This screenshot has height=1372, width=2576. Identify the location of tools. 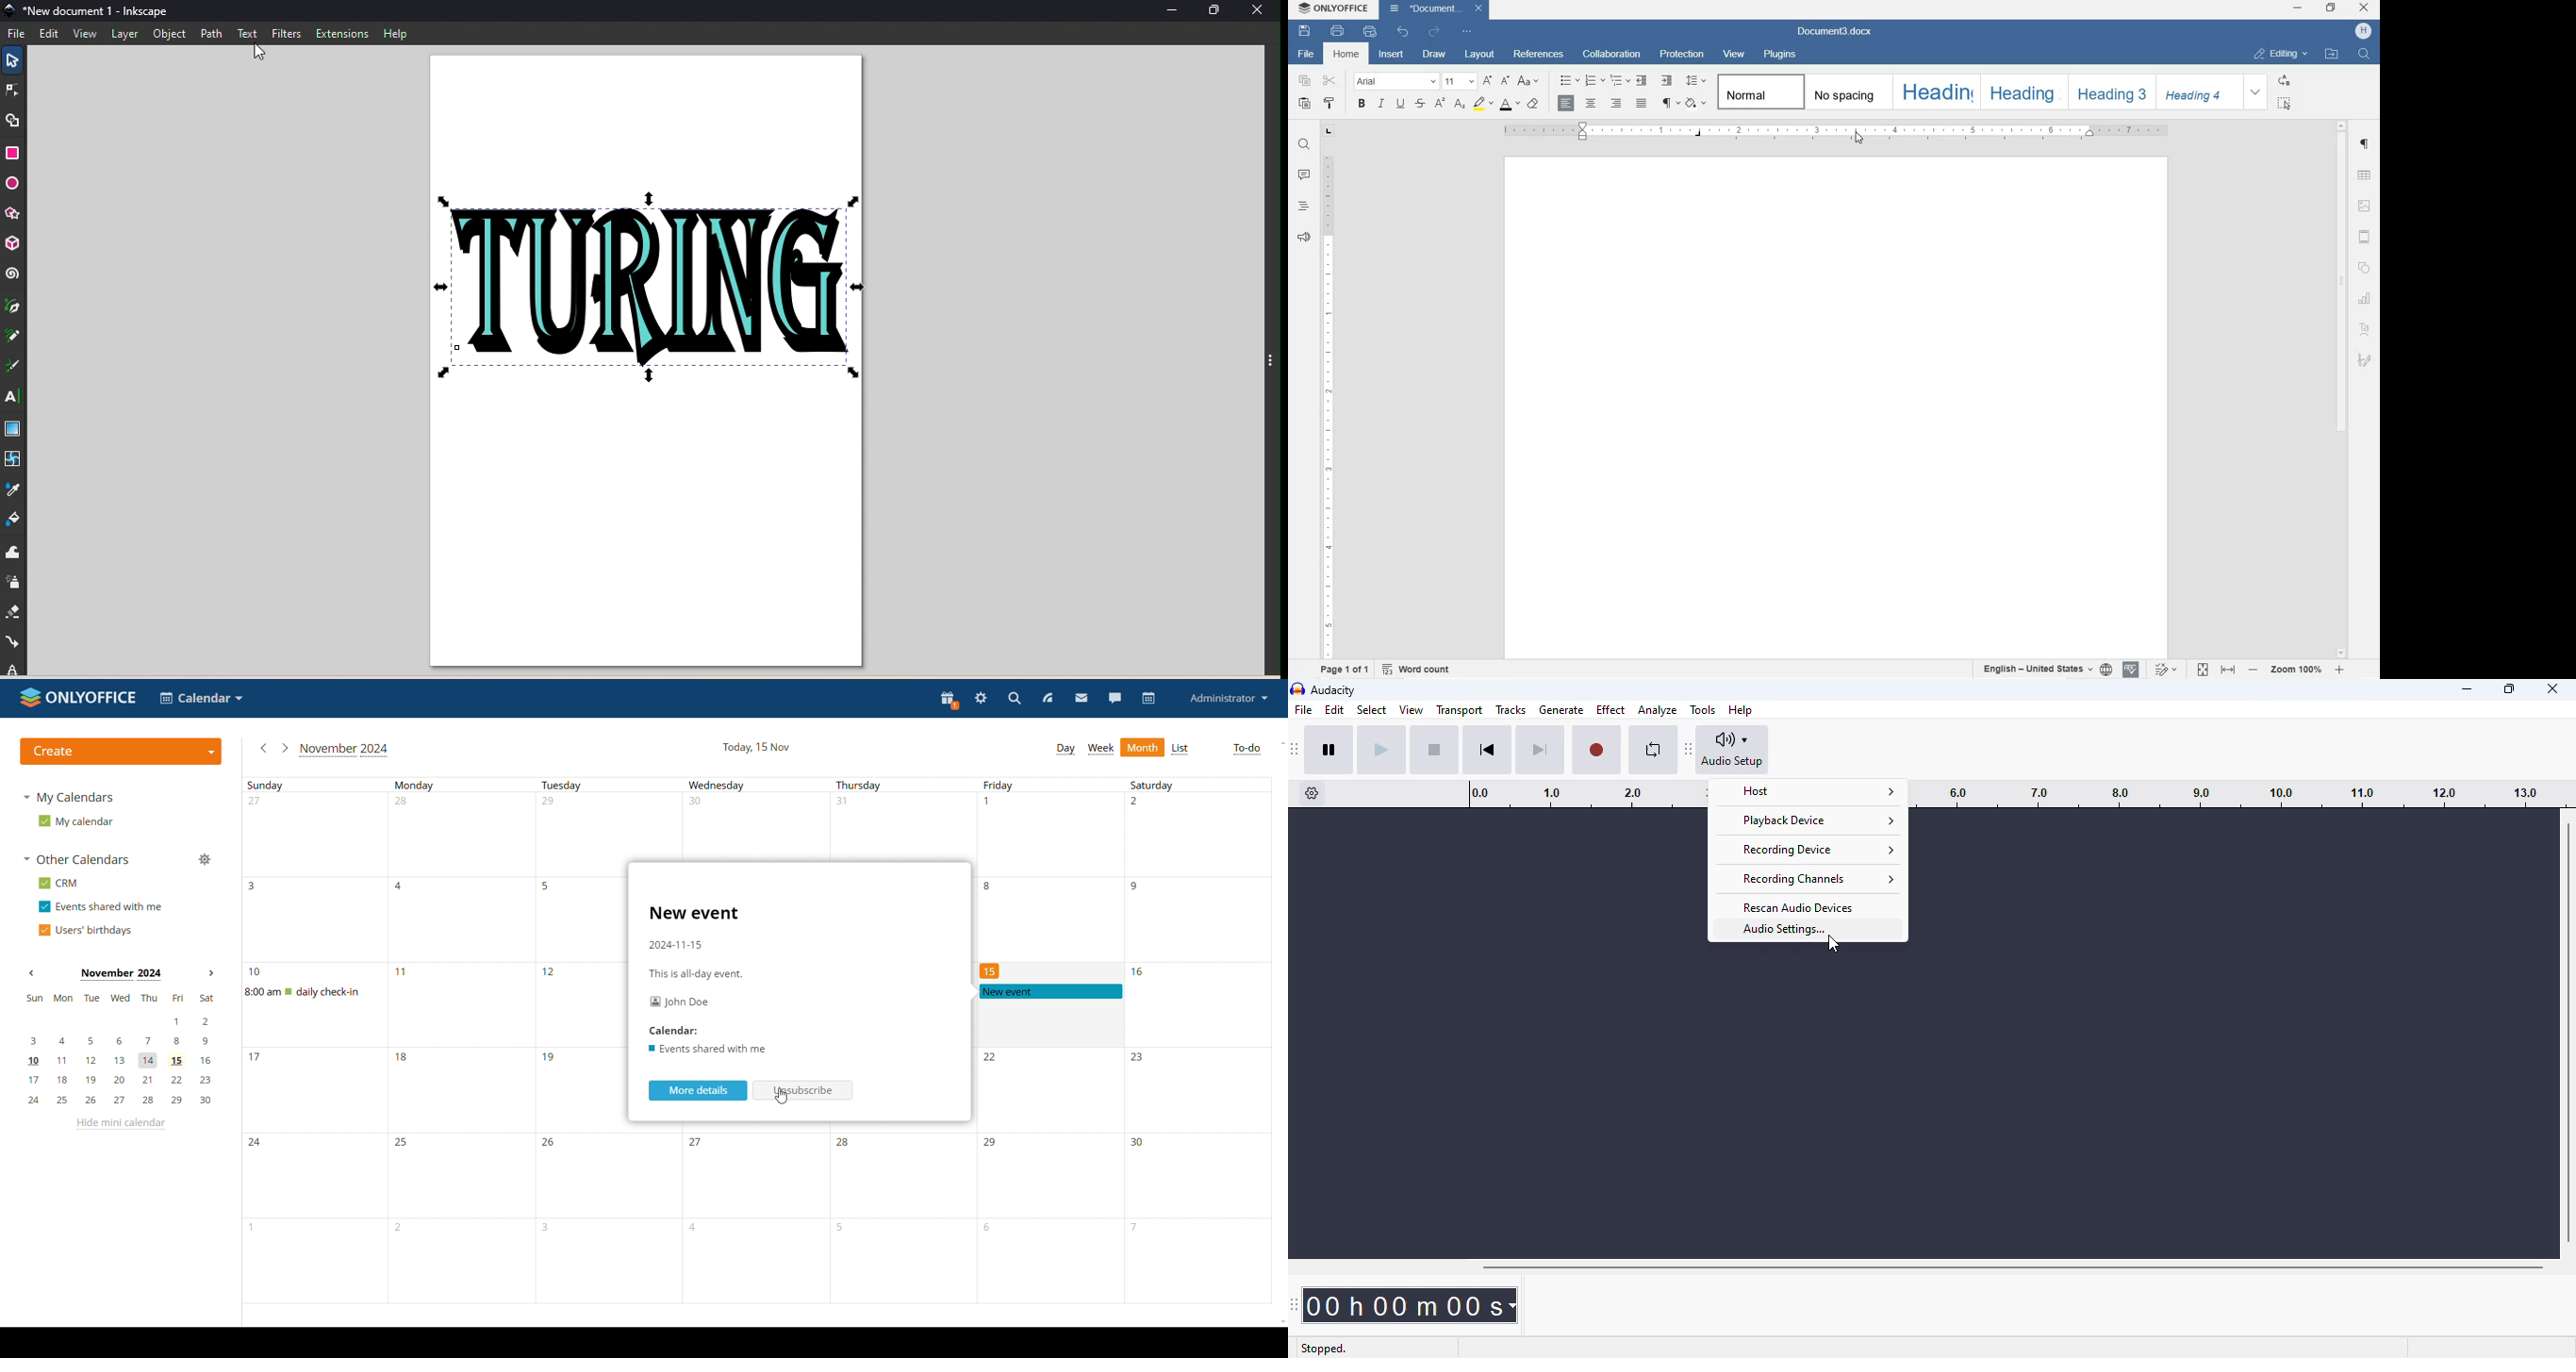
(1703, 710).